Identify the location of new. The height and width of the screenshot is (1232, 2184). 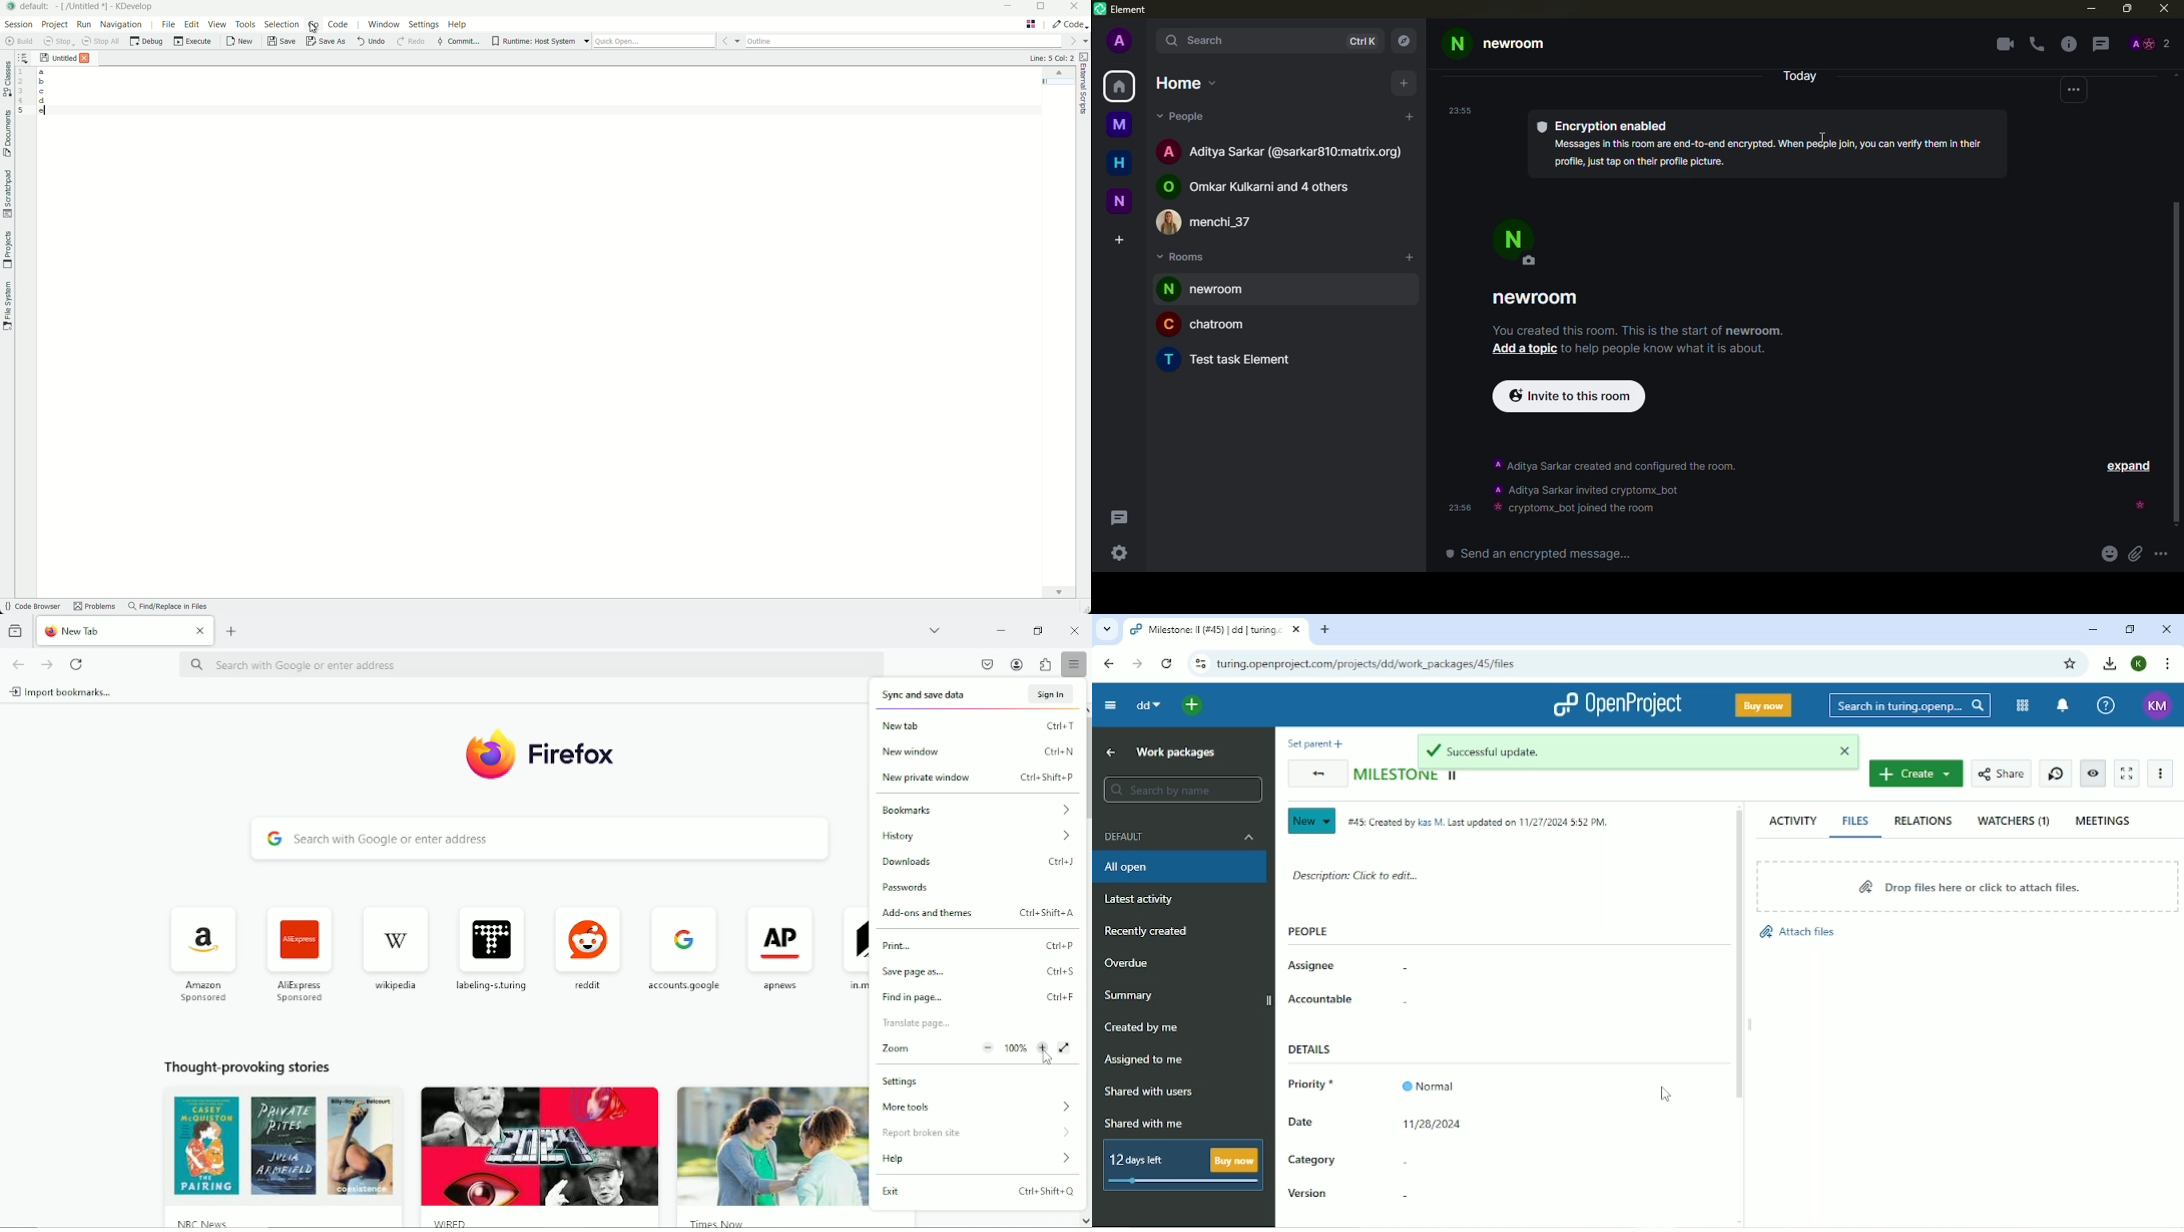
(1120, 201).